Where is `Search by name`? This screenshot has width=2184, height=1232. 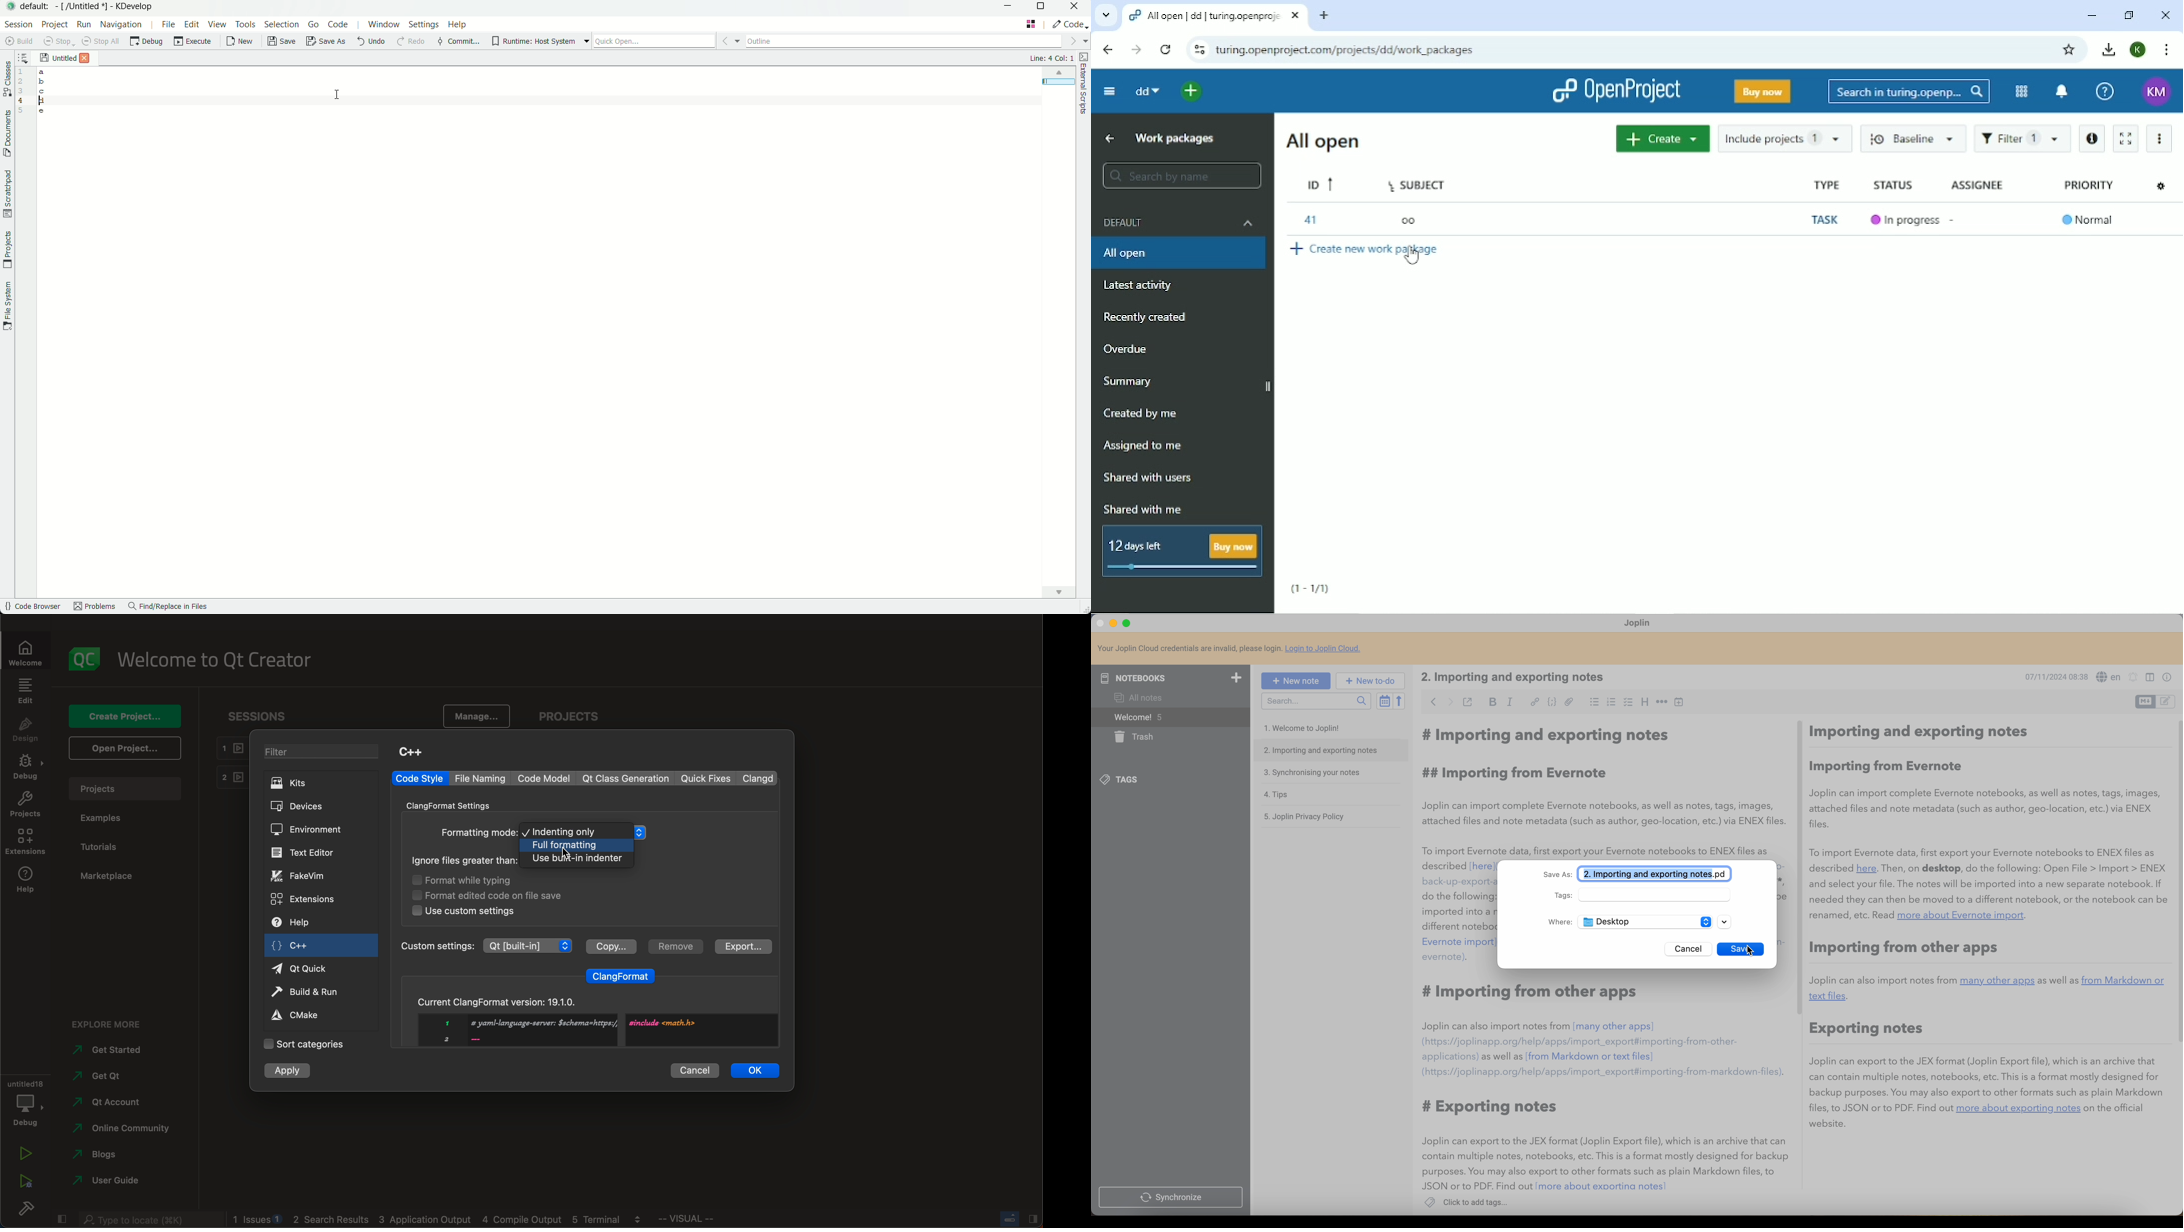
Search by name is located at coordinates (1181, 175).